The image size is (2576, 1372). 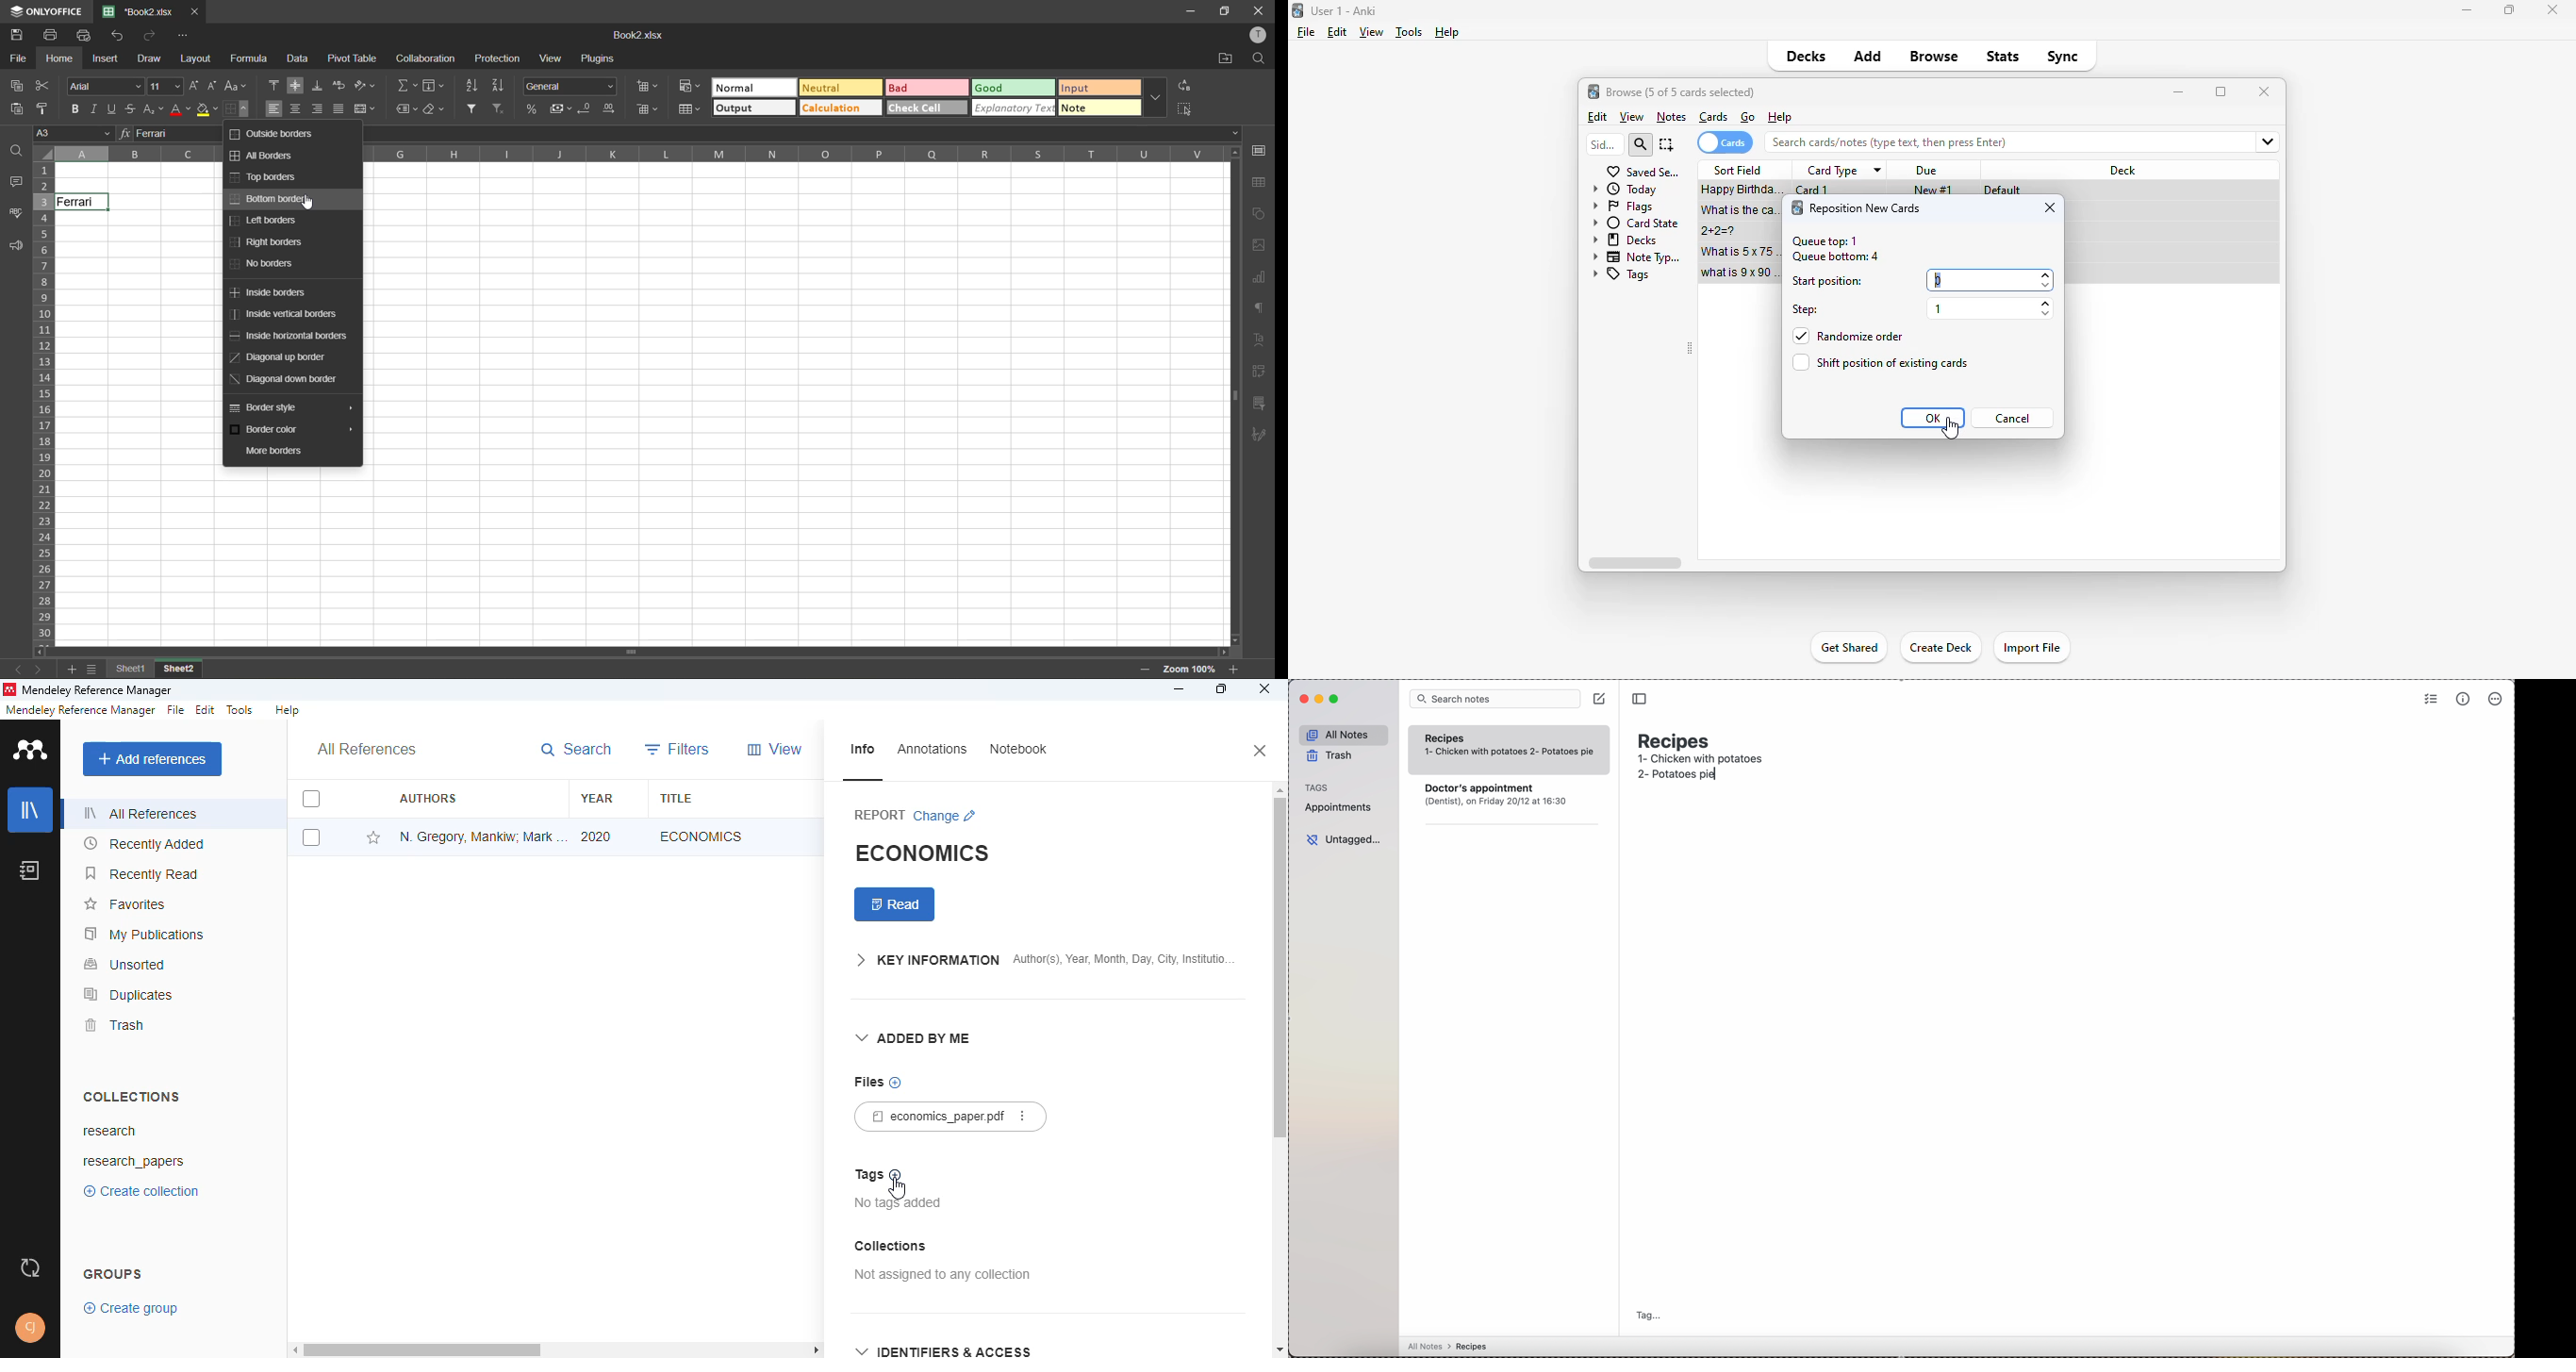 I want to click on all references, so click(x=137, y=813).